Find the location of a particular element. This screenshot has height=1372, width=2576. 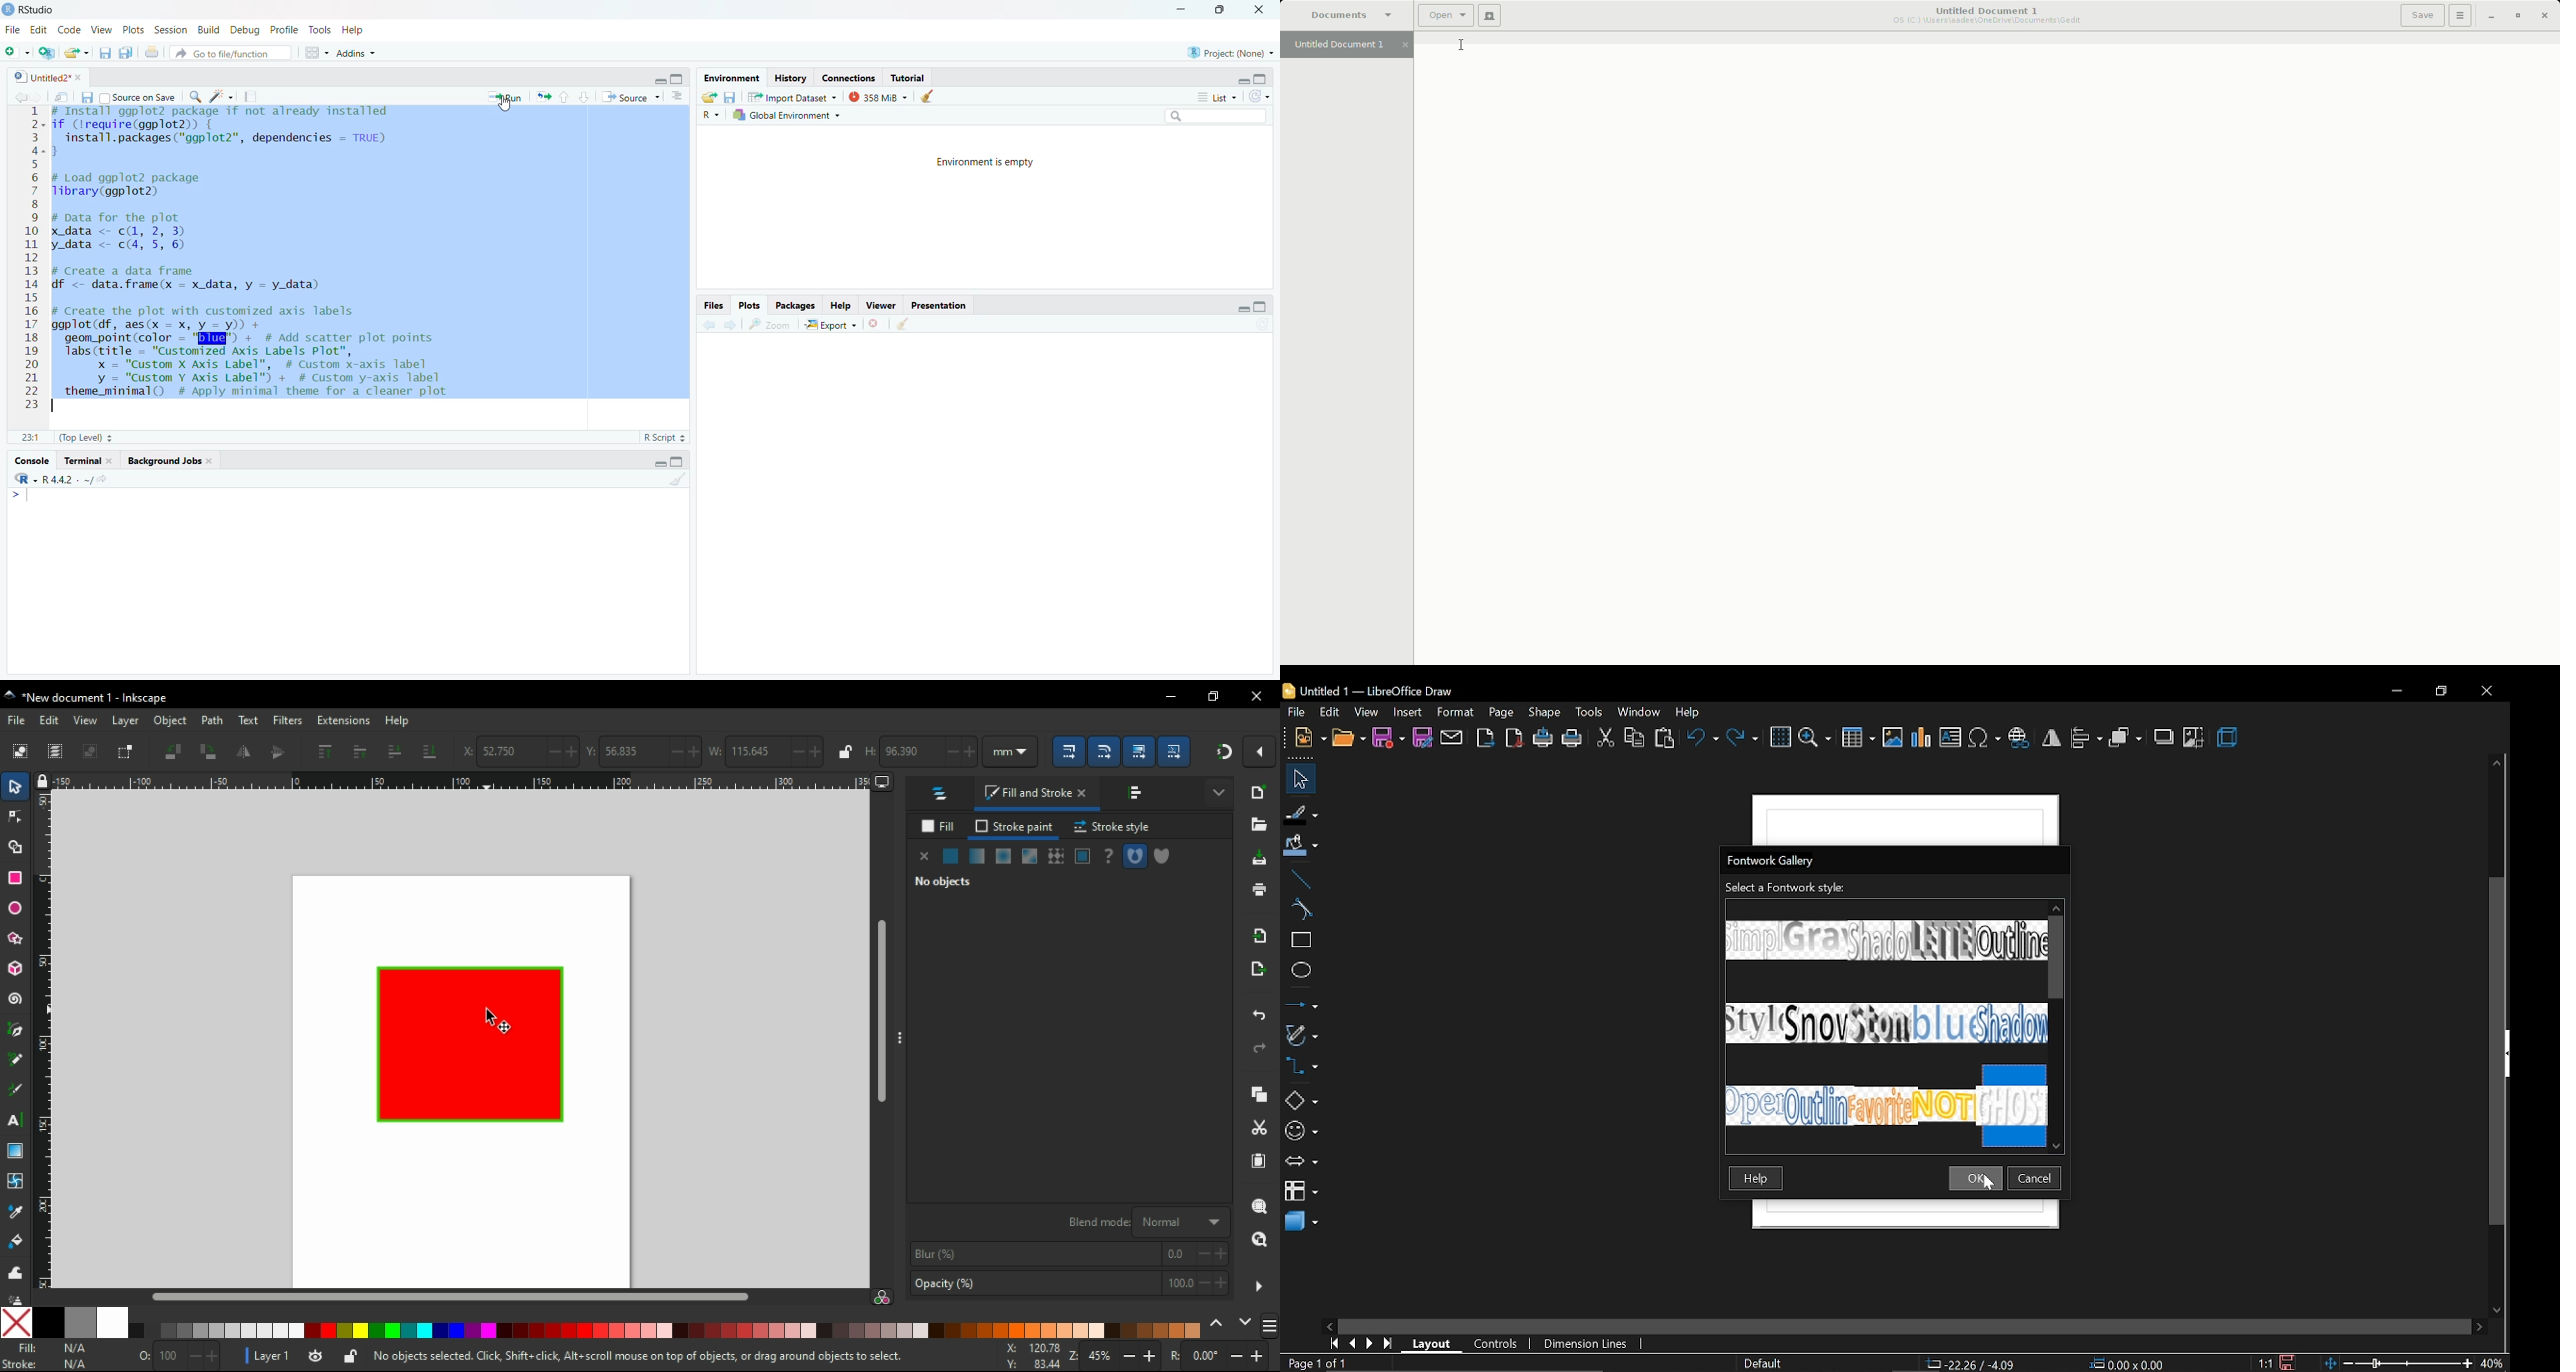

insert hyperlink is located at coordinates (2020, 737).